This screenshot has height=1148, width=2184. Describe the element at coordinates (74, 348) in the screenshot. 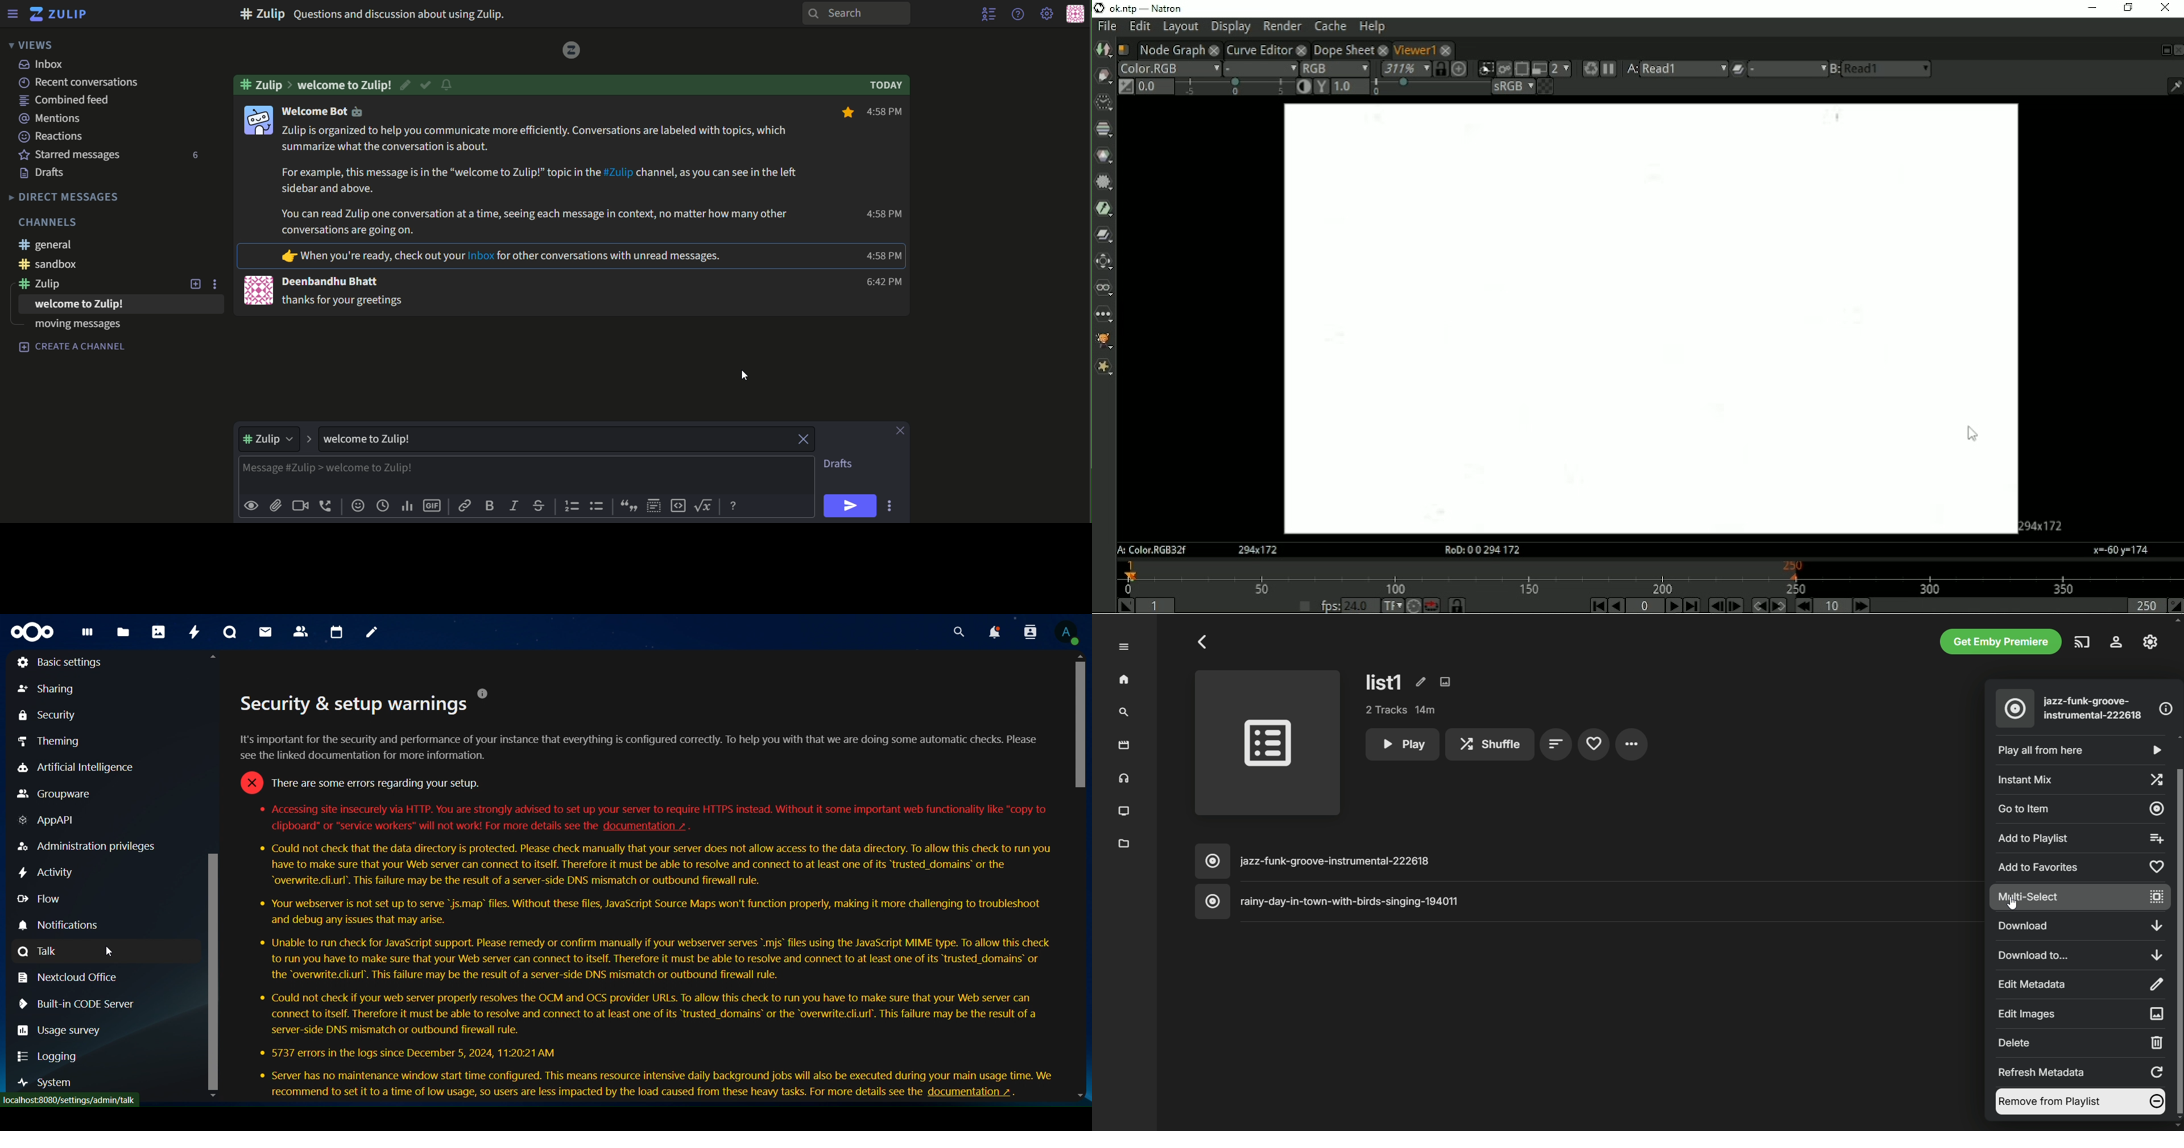

I see `Text` at that location.